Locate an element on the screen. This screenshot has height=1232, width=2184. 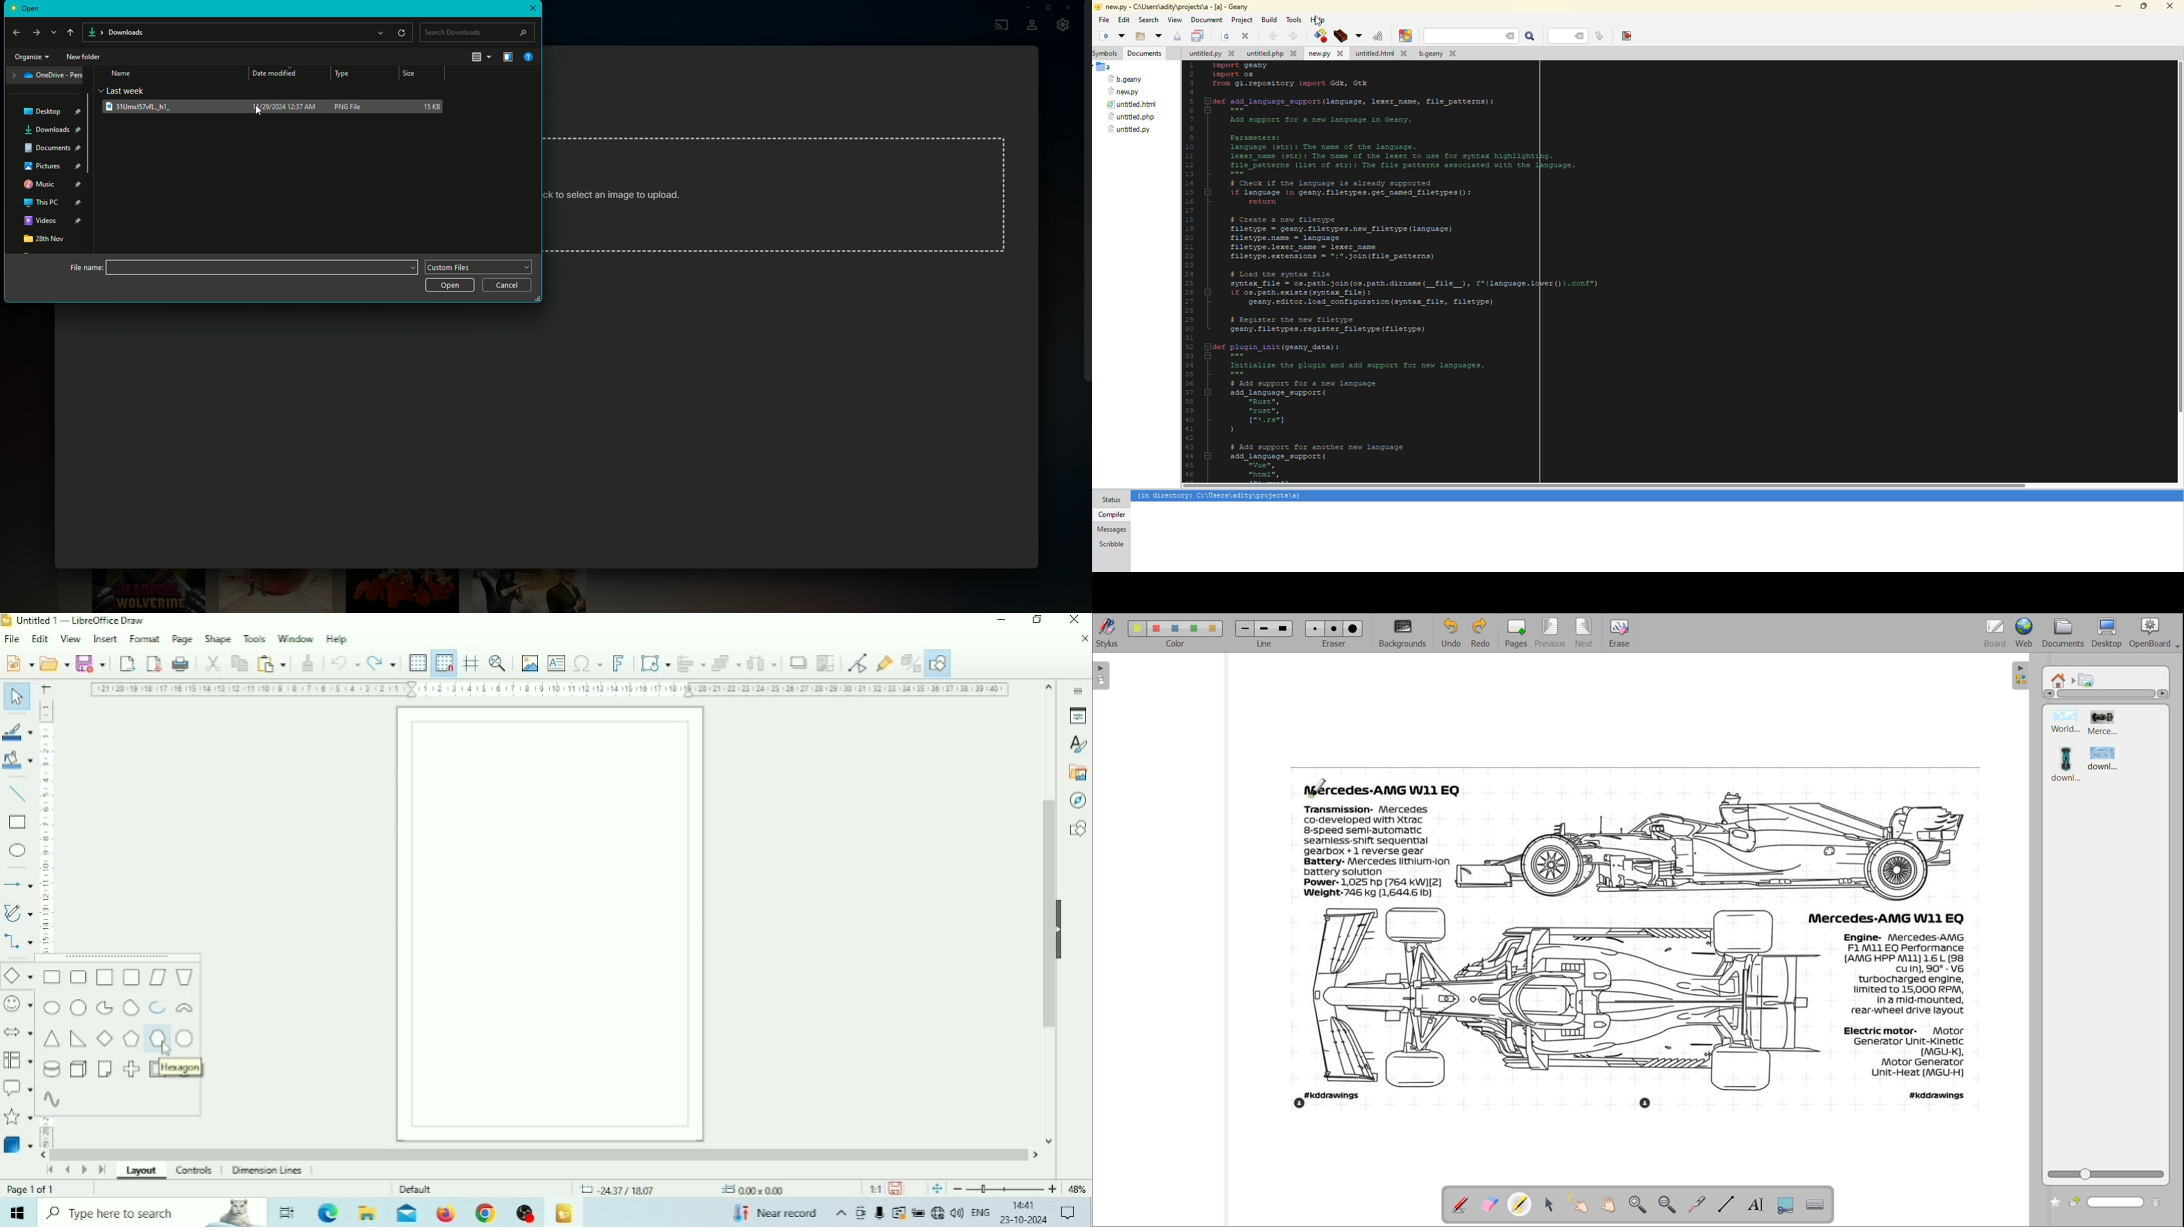
OBS Studio is located at coordinates (525, 1213).